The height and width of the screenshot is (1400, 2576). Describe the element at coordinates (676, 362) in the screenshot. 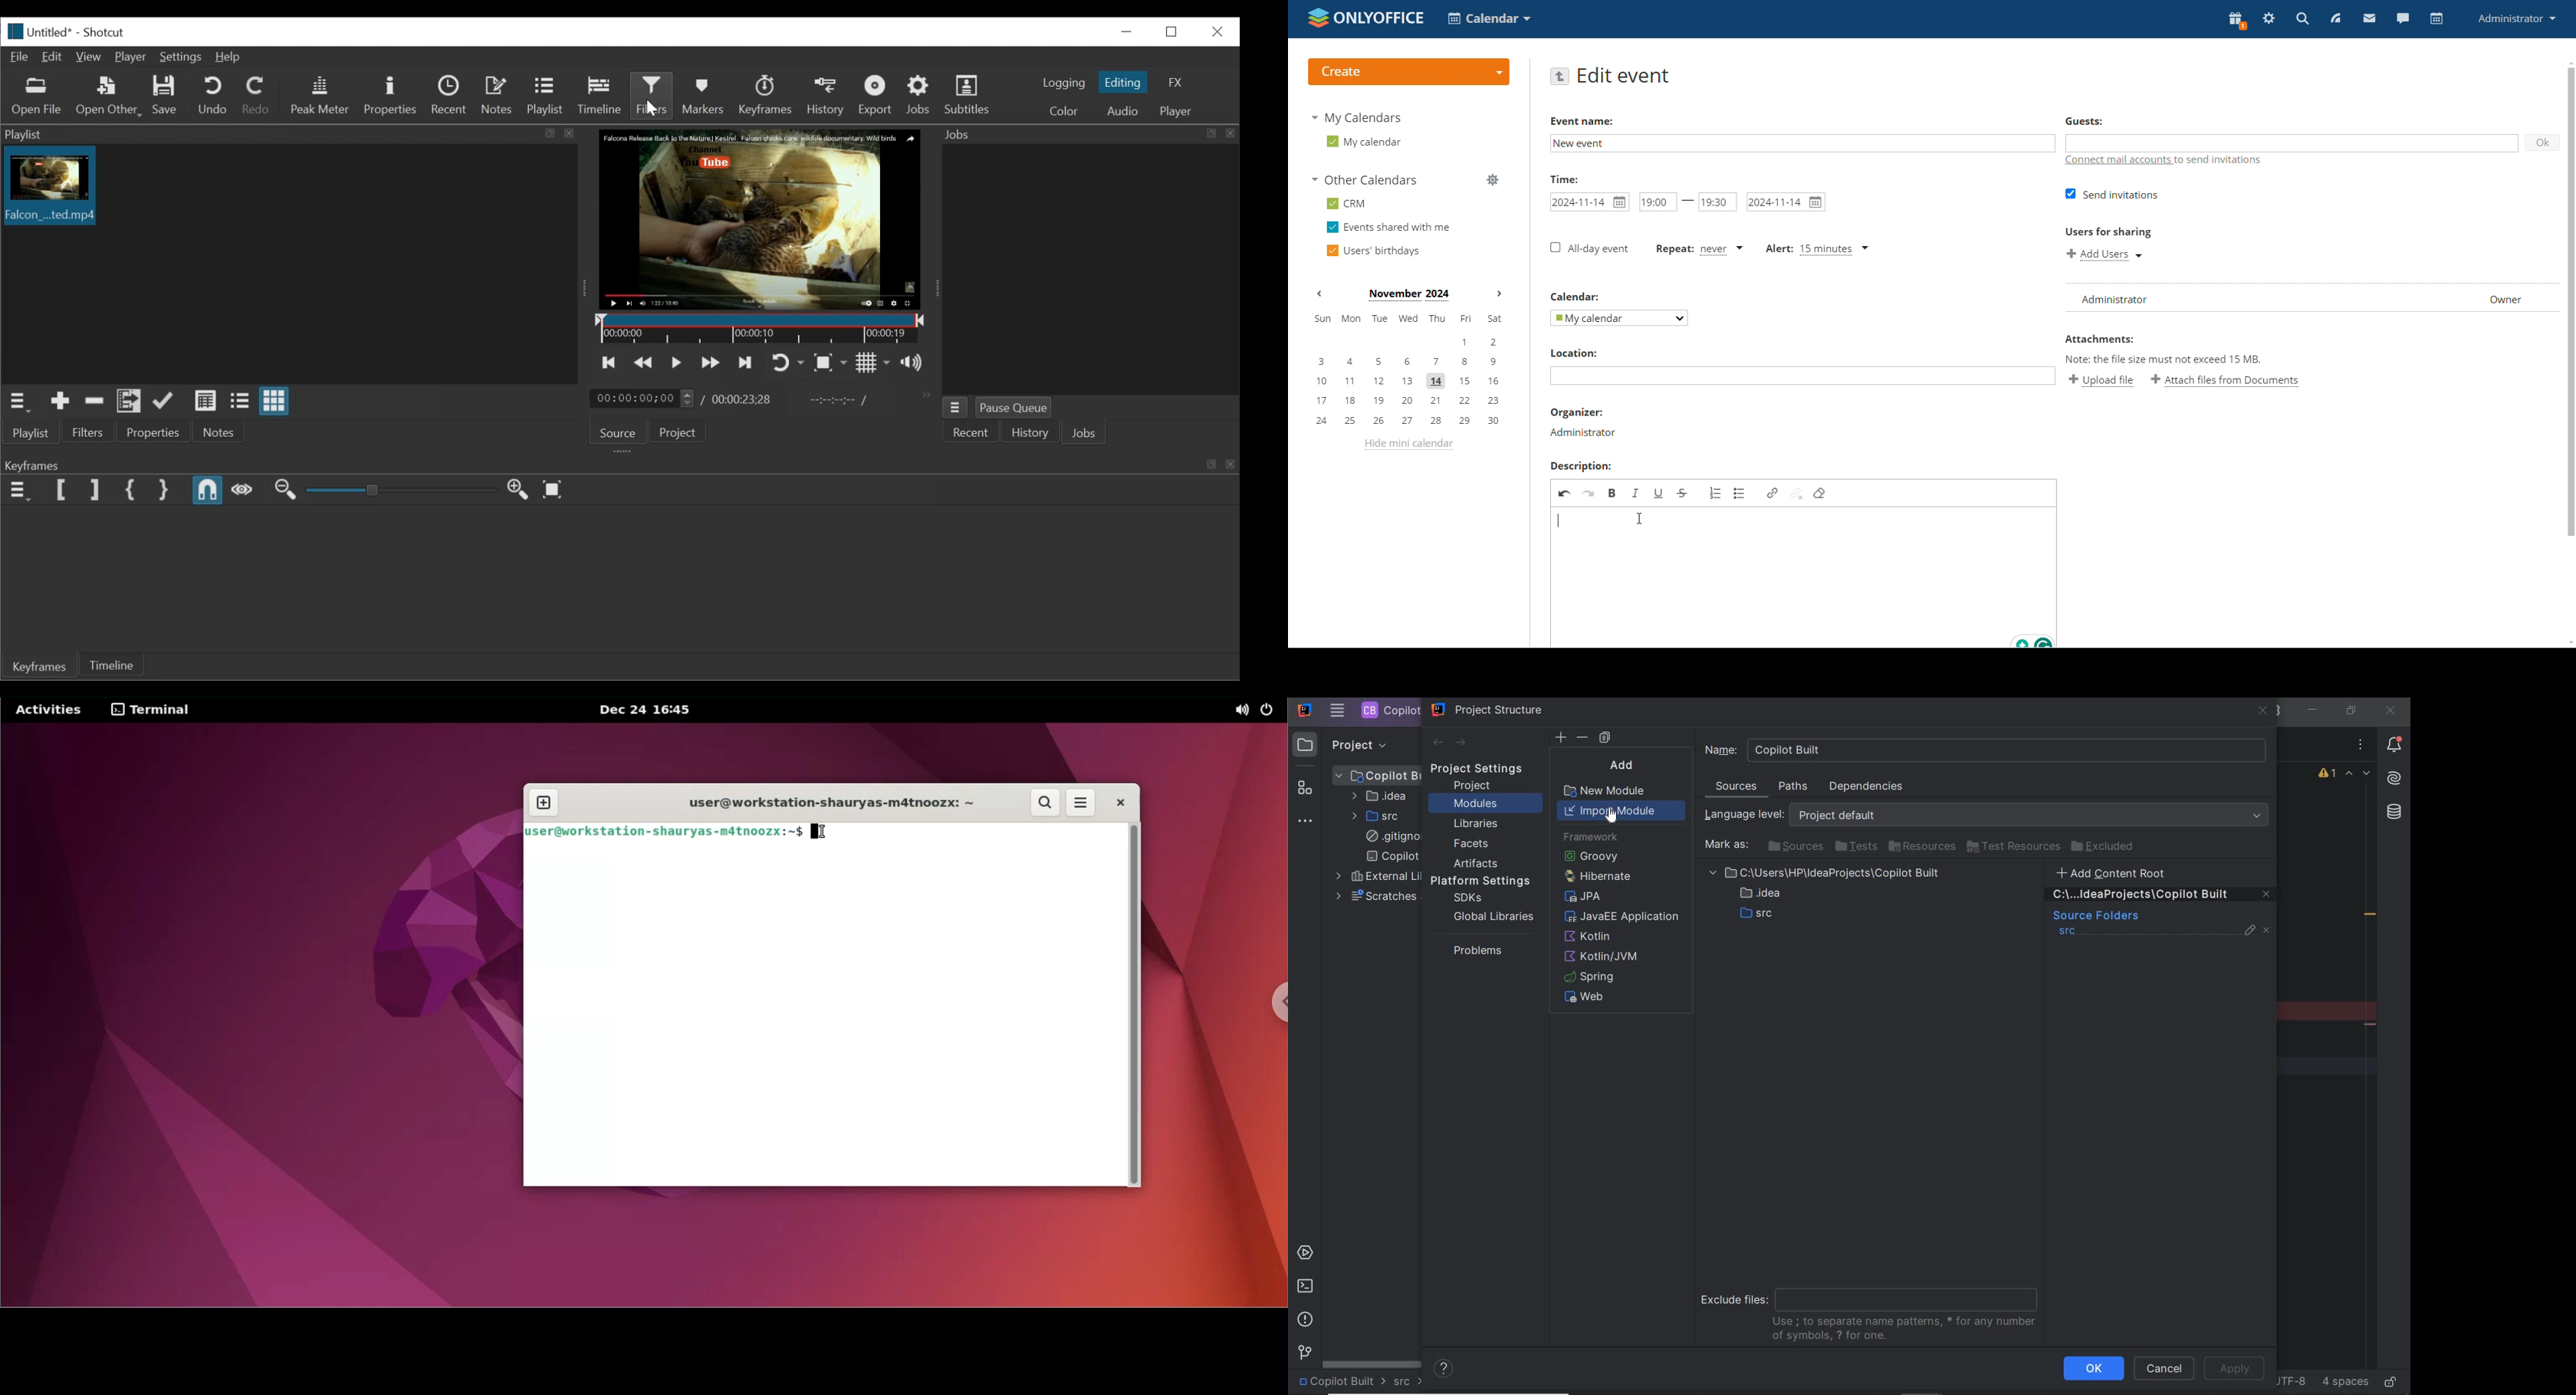

I see `Toggle play or pause (space)` at that location.